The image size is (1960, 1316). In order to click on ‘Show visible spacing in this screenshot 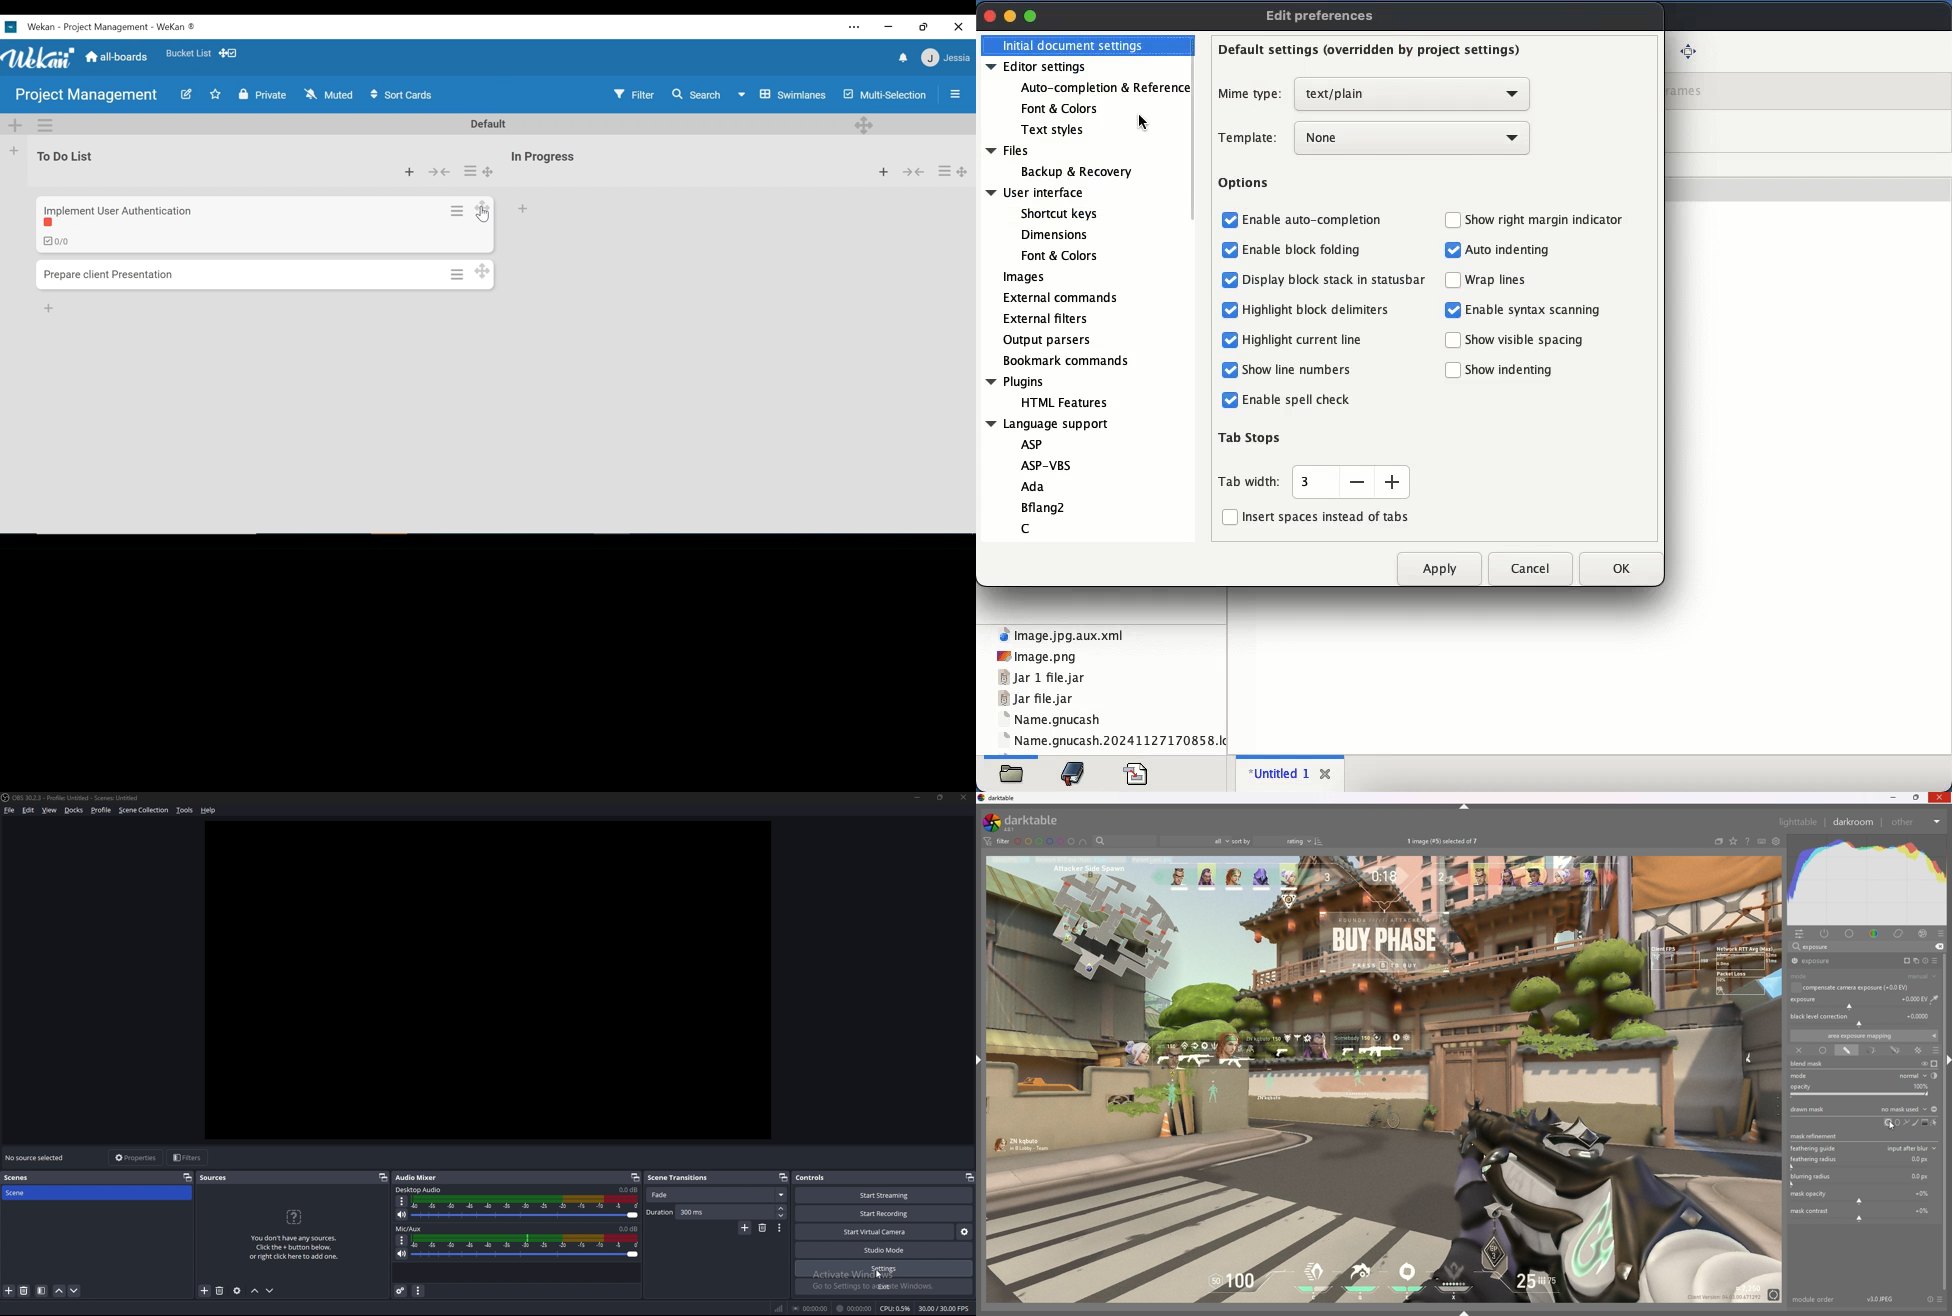, I will do `click(1529, 342)`.